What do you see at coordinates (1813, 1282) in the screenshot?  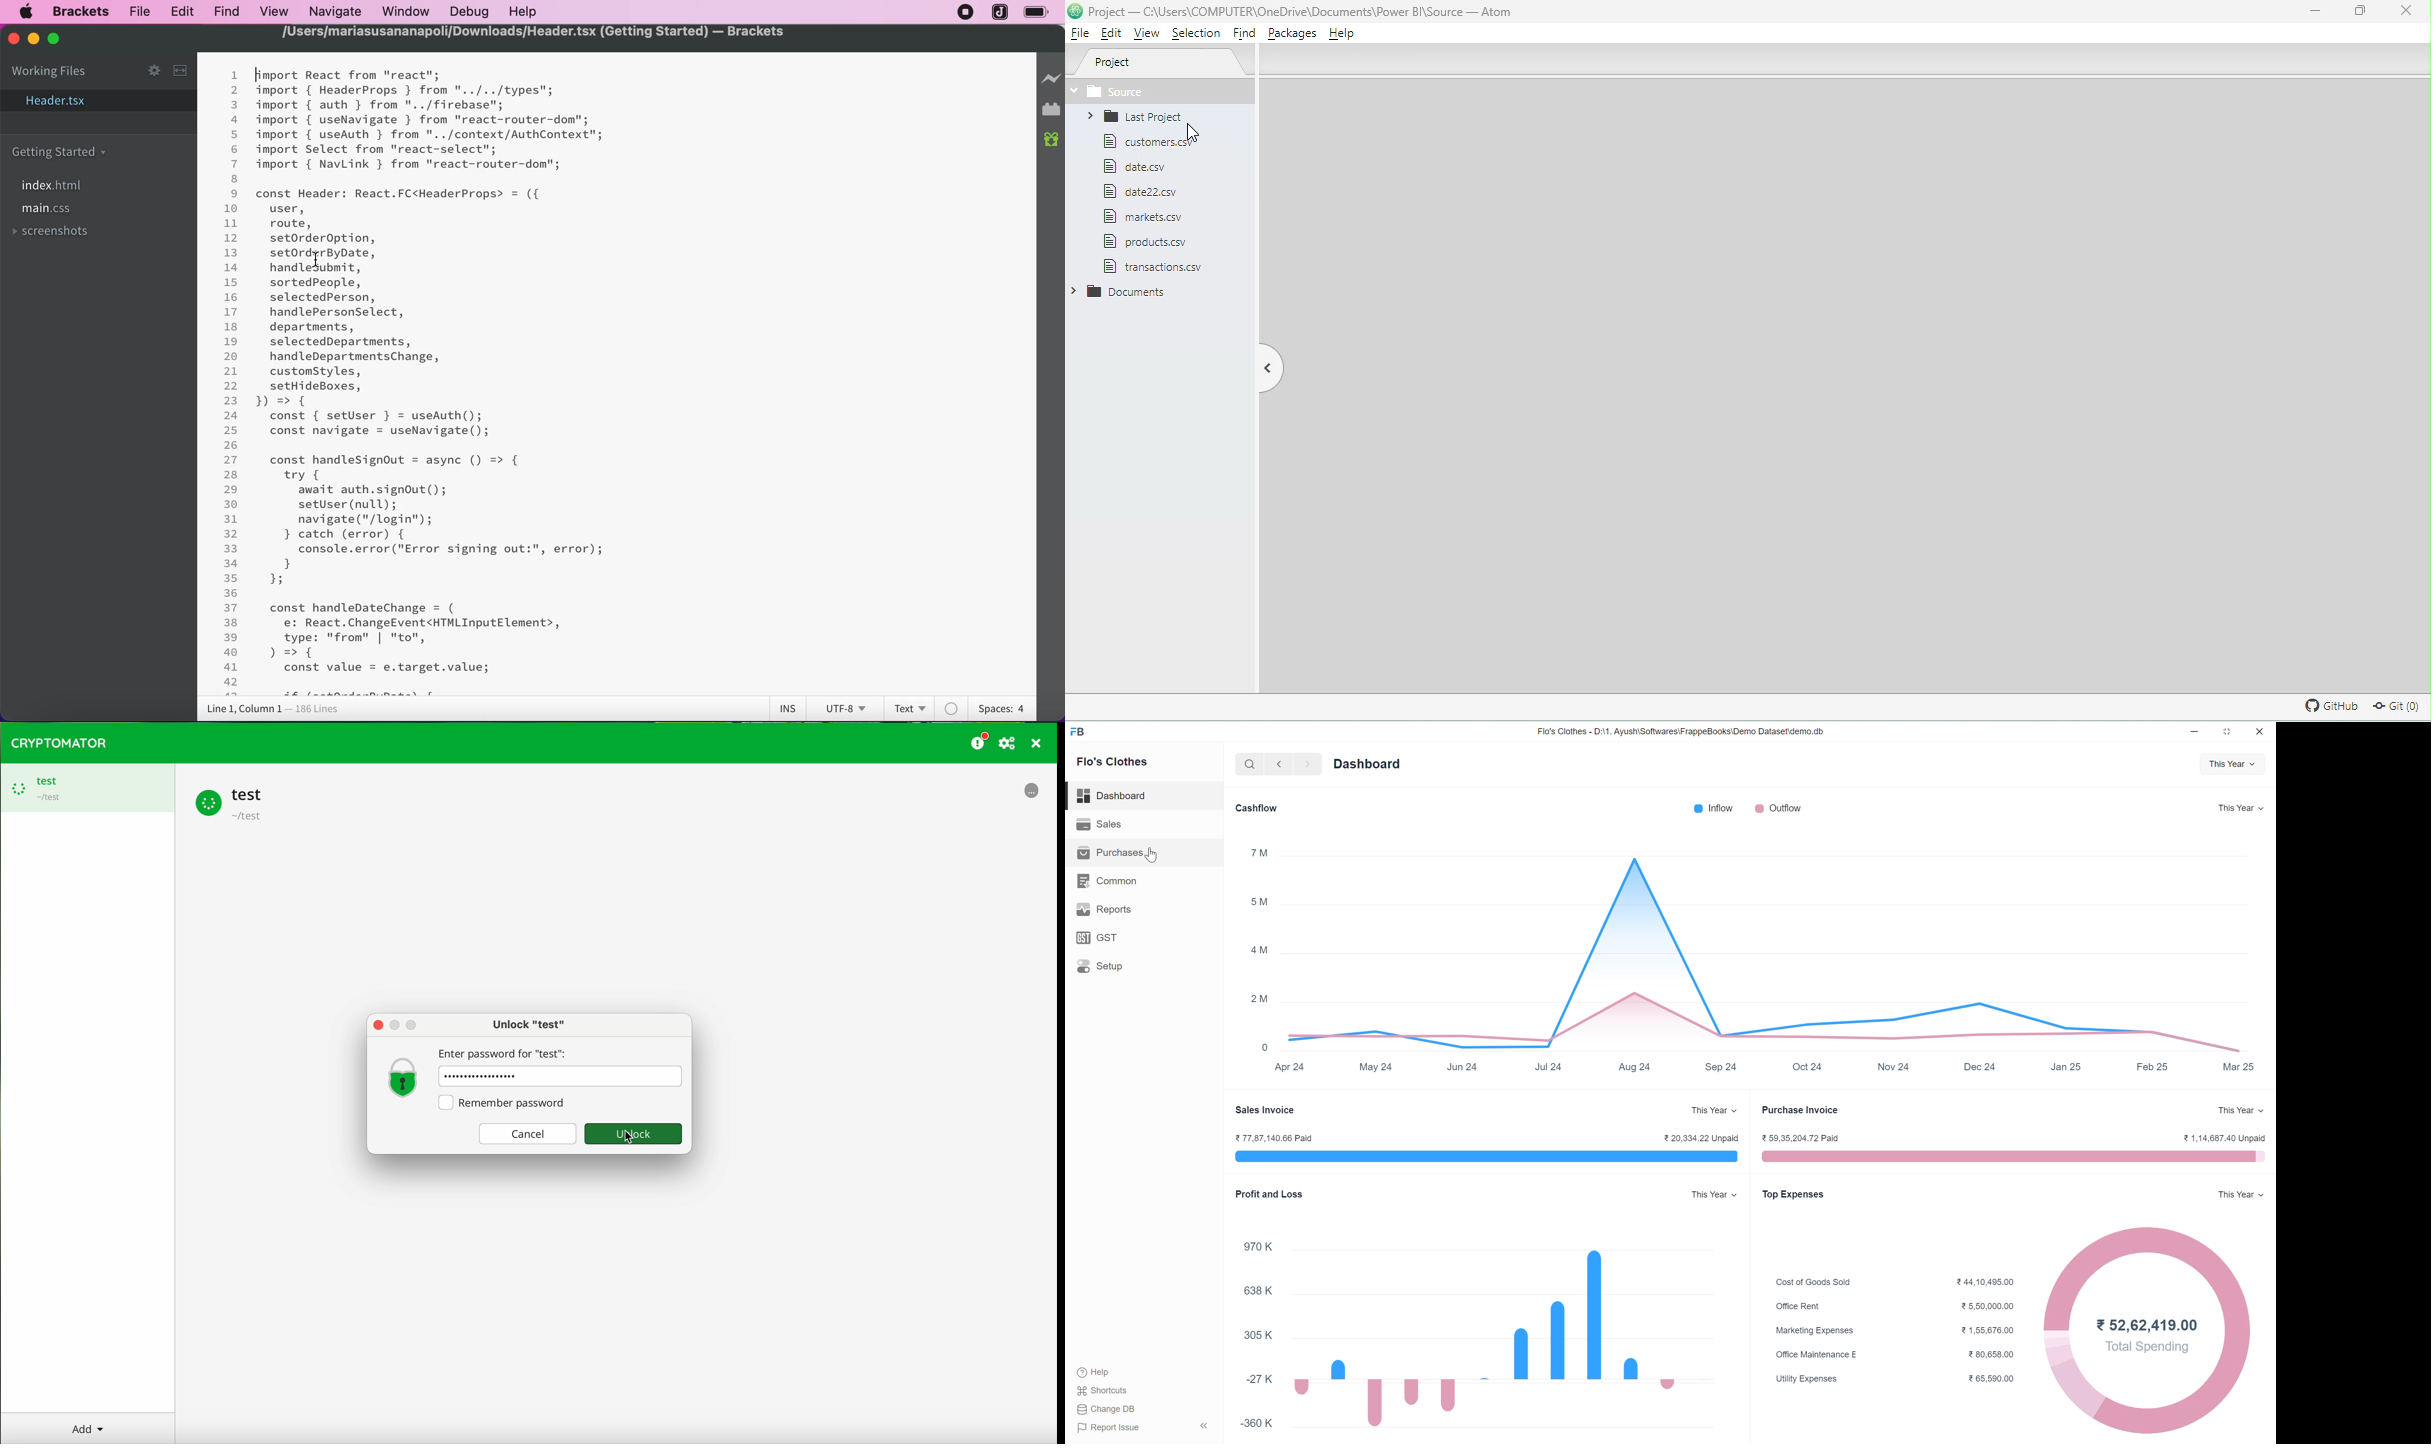 I see `cost of goods sold` at bounding box center [1813, 1282].